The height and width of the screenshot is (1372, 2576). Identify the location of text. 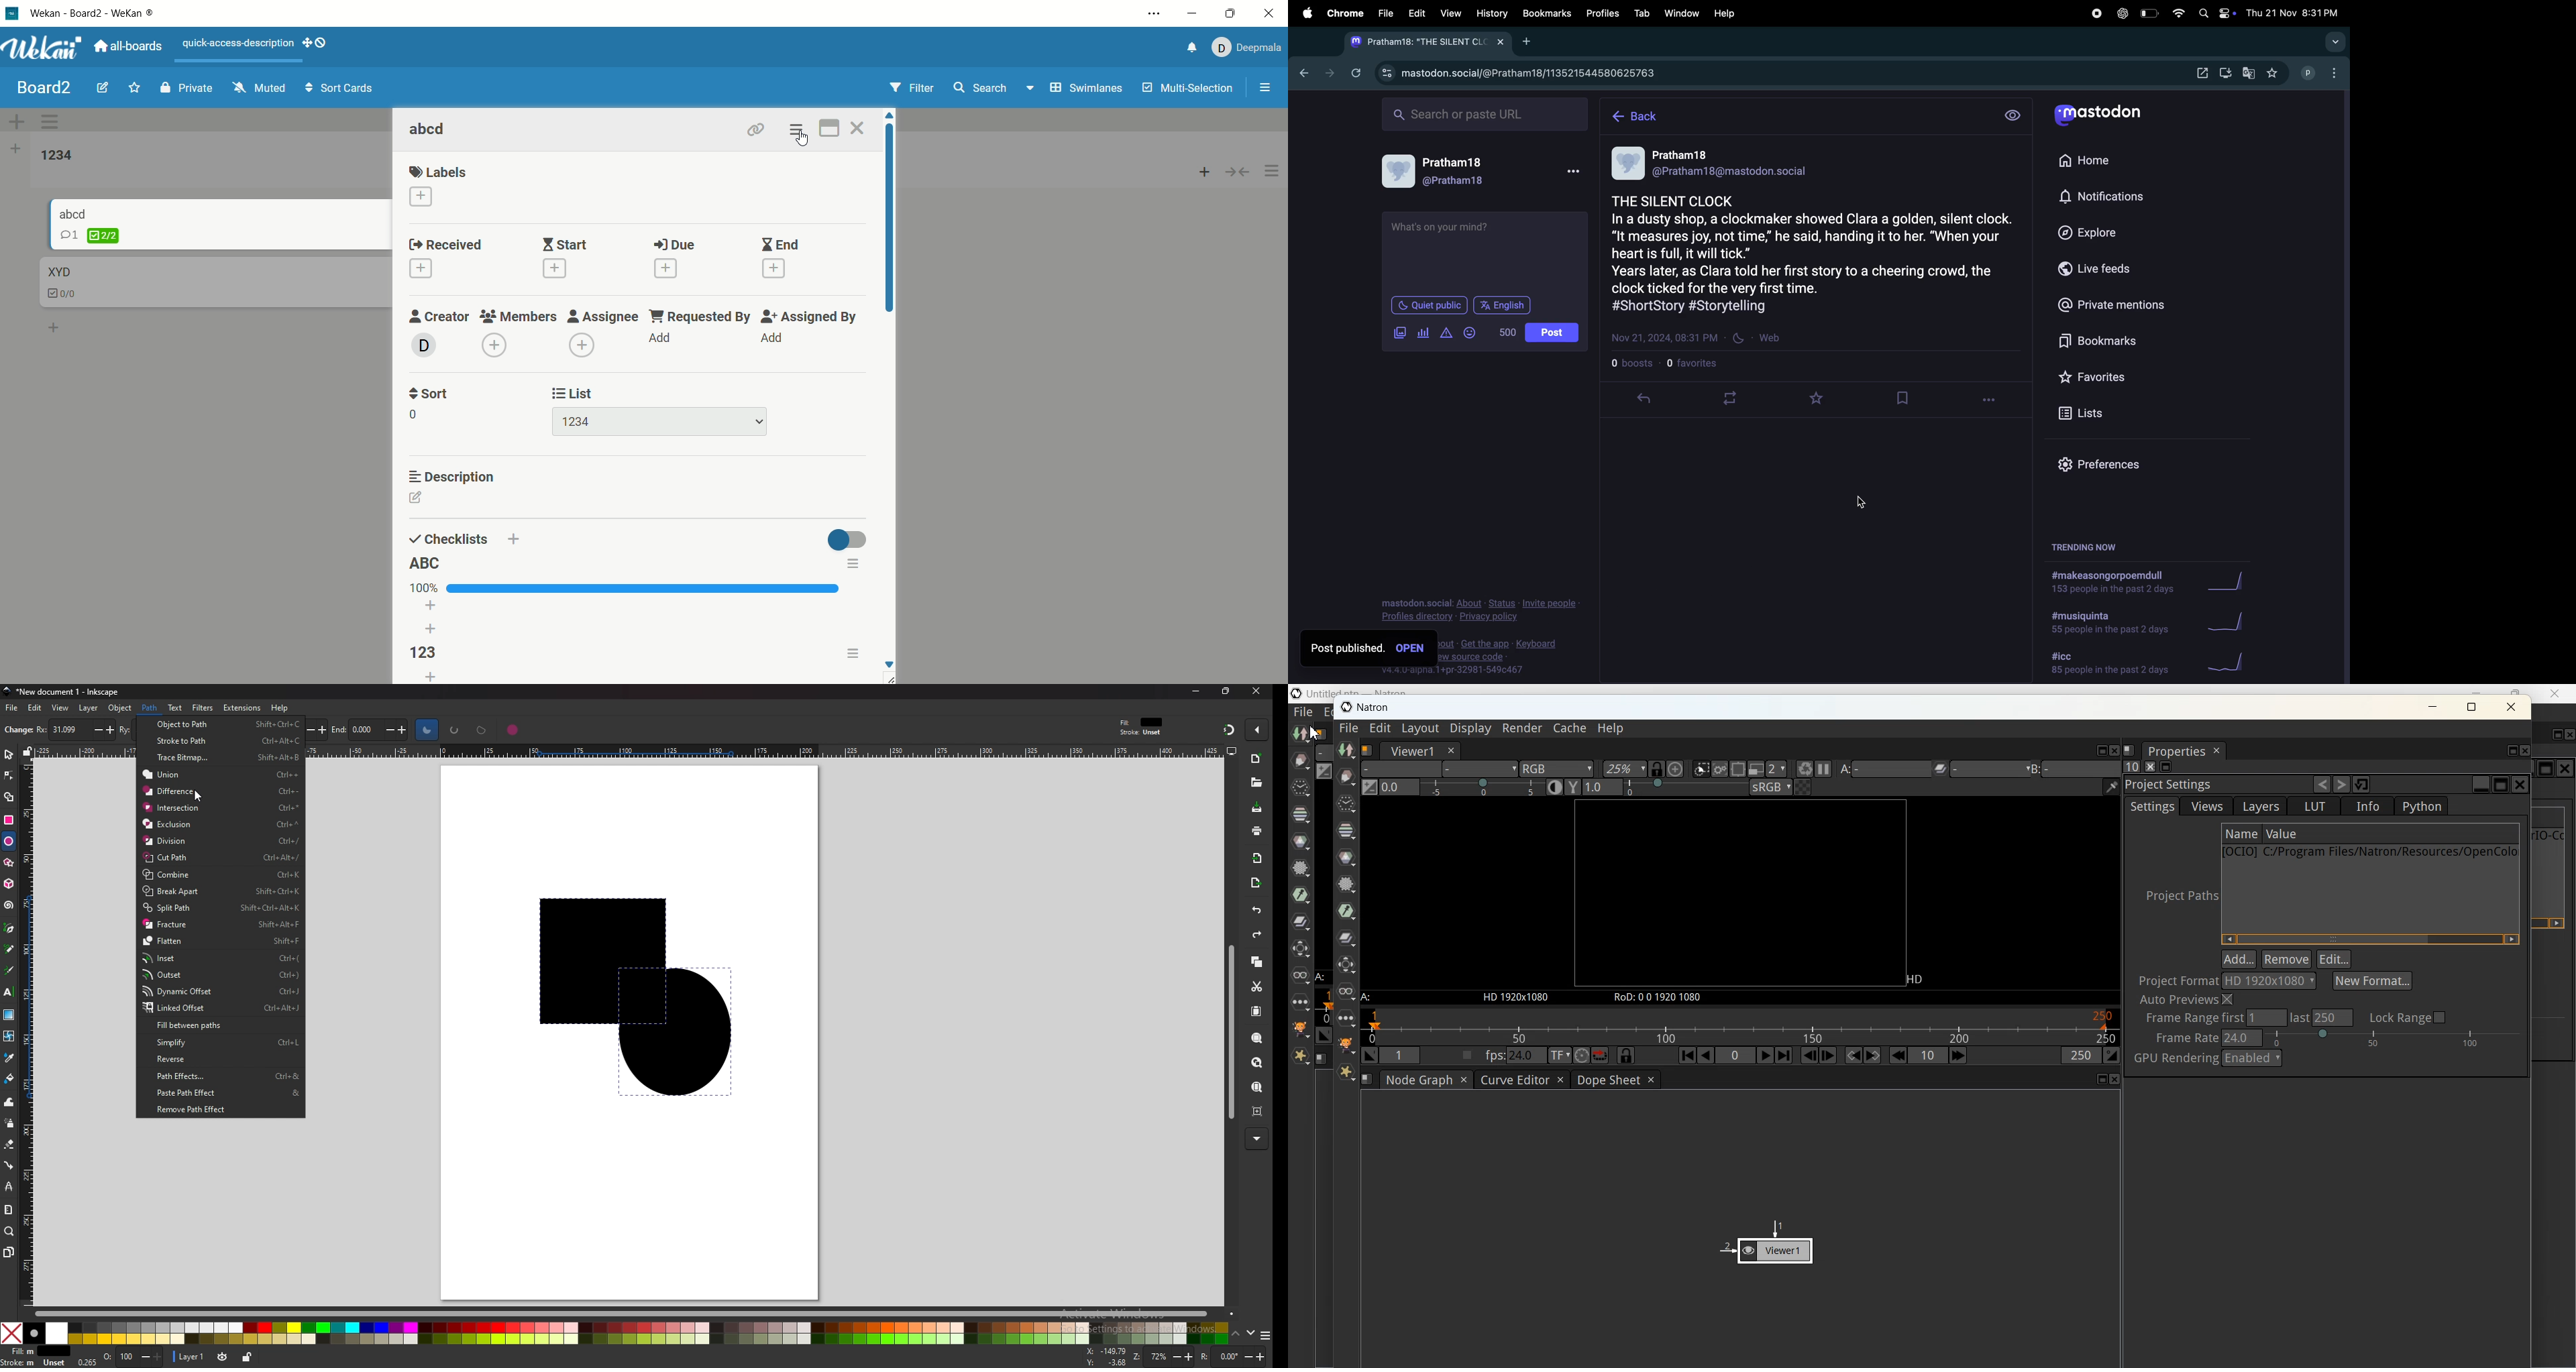
(239, 44).